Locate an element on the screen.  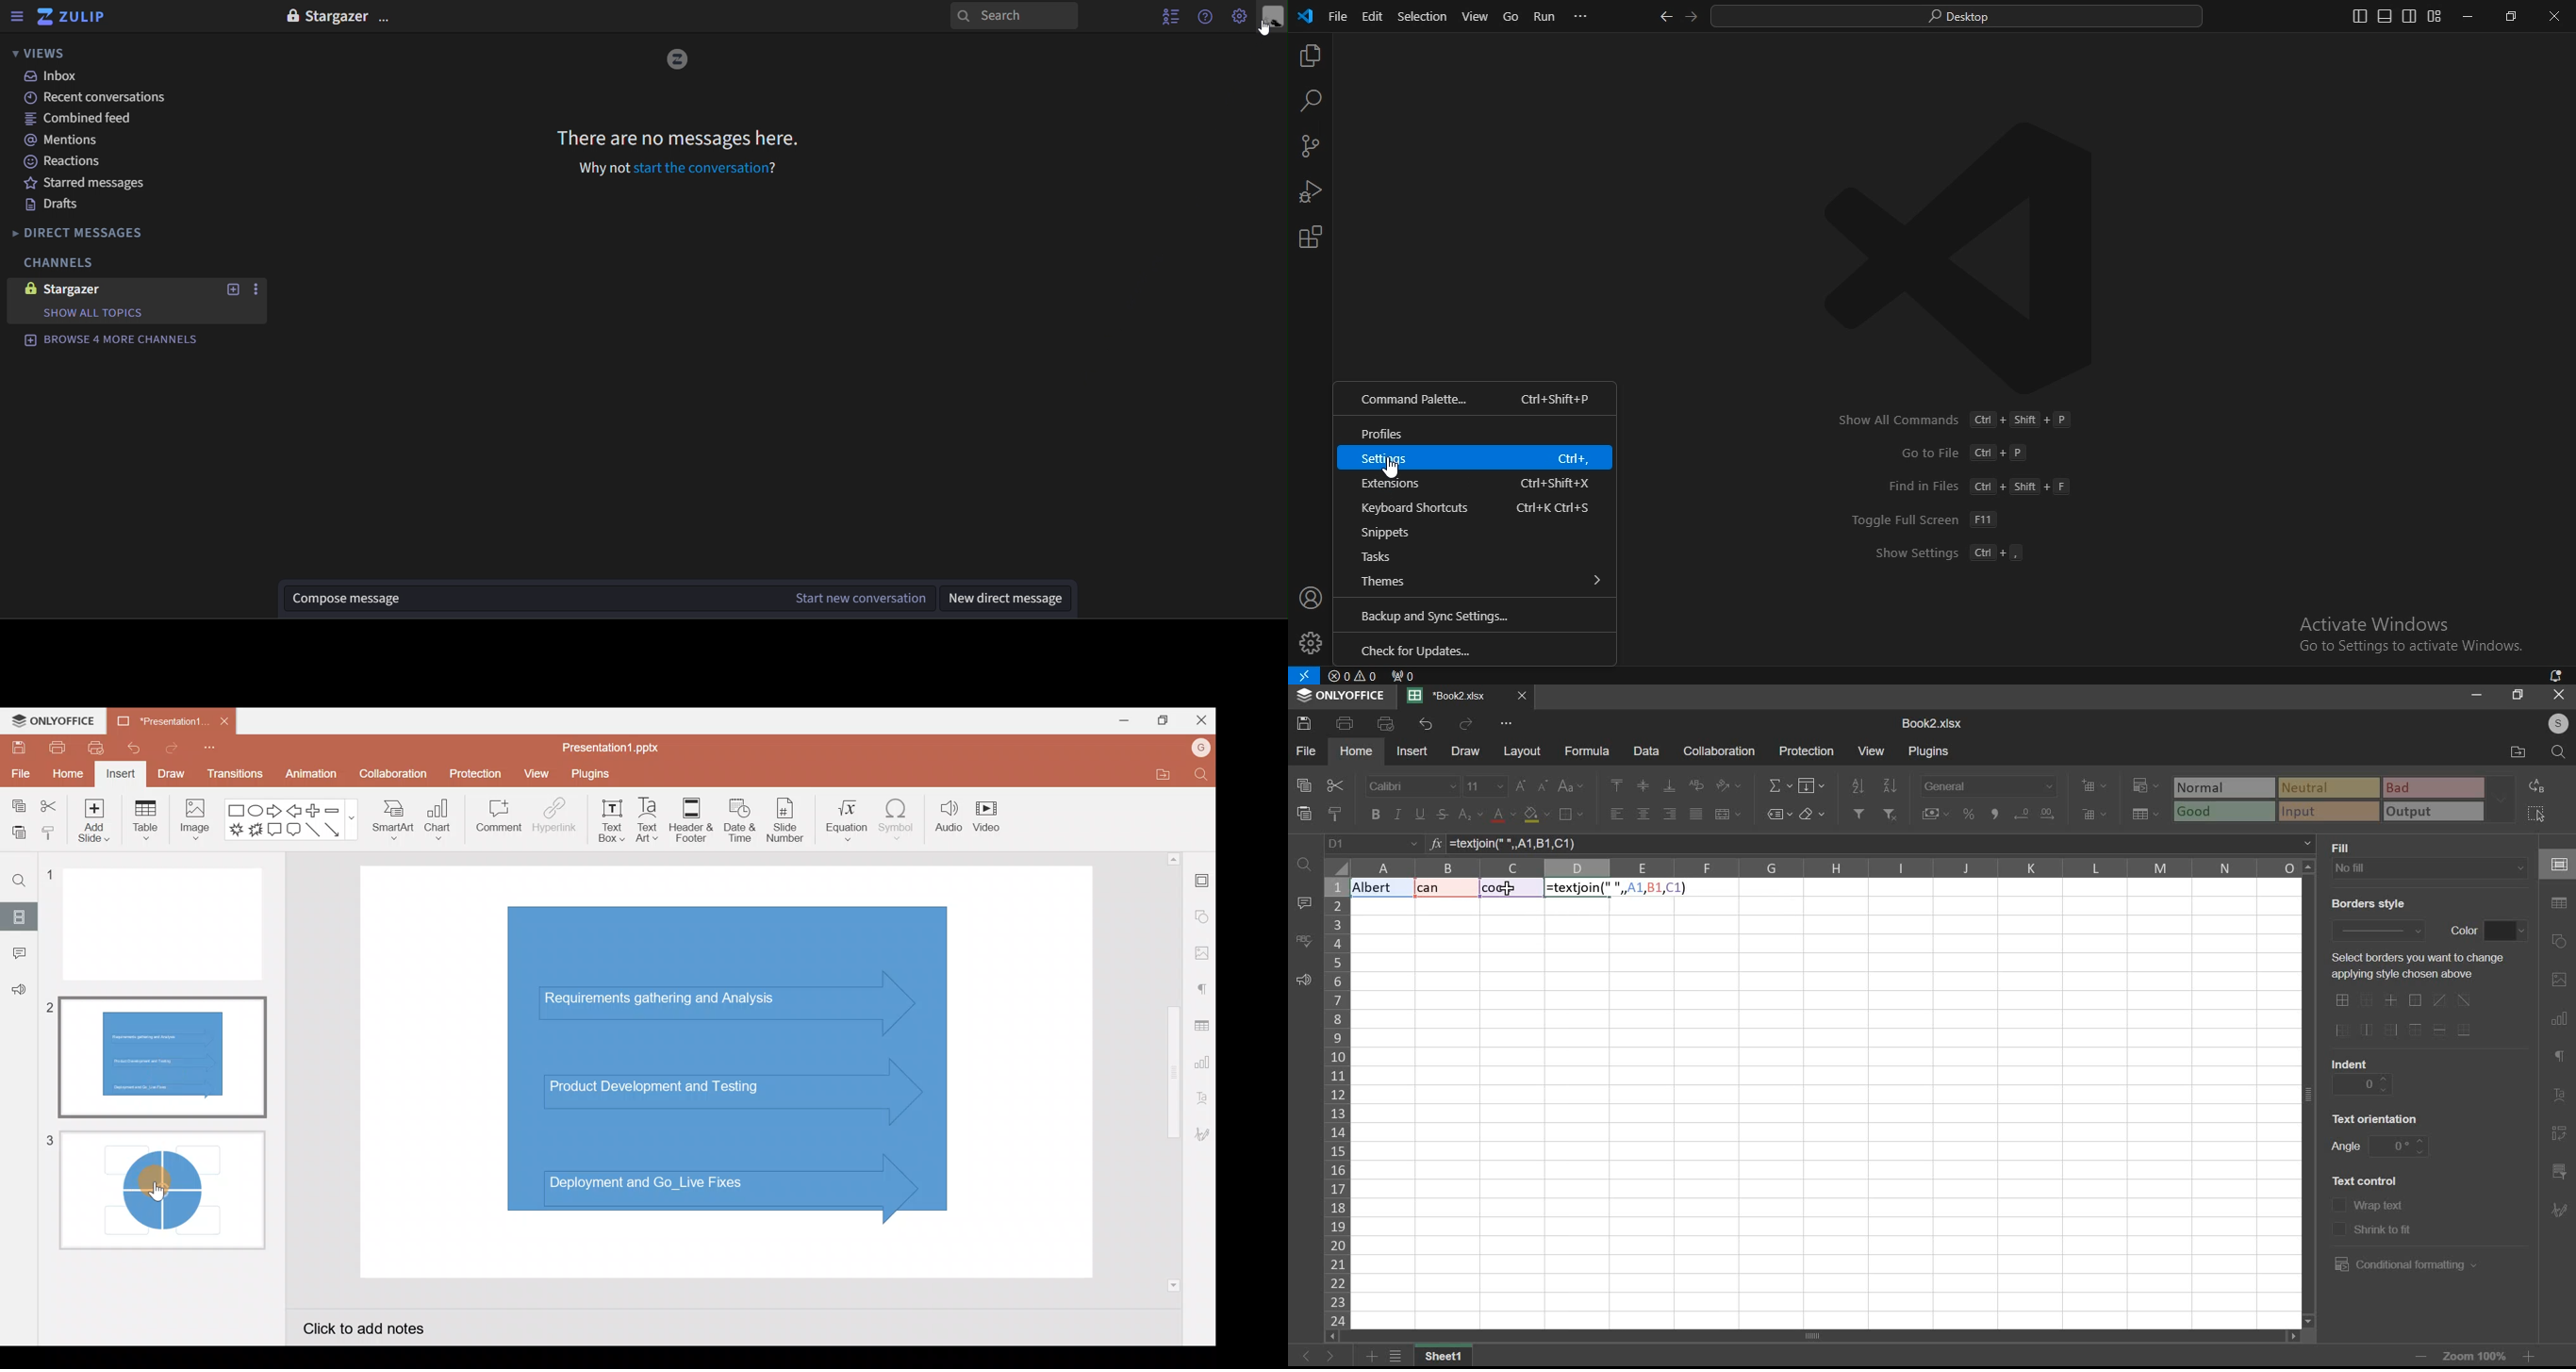
close is located at coordinates (2555, 15).